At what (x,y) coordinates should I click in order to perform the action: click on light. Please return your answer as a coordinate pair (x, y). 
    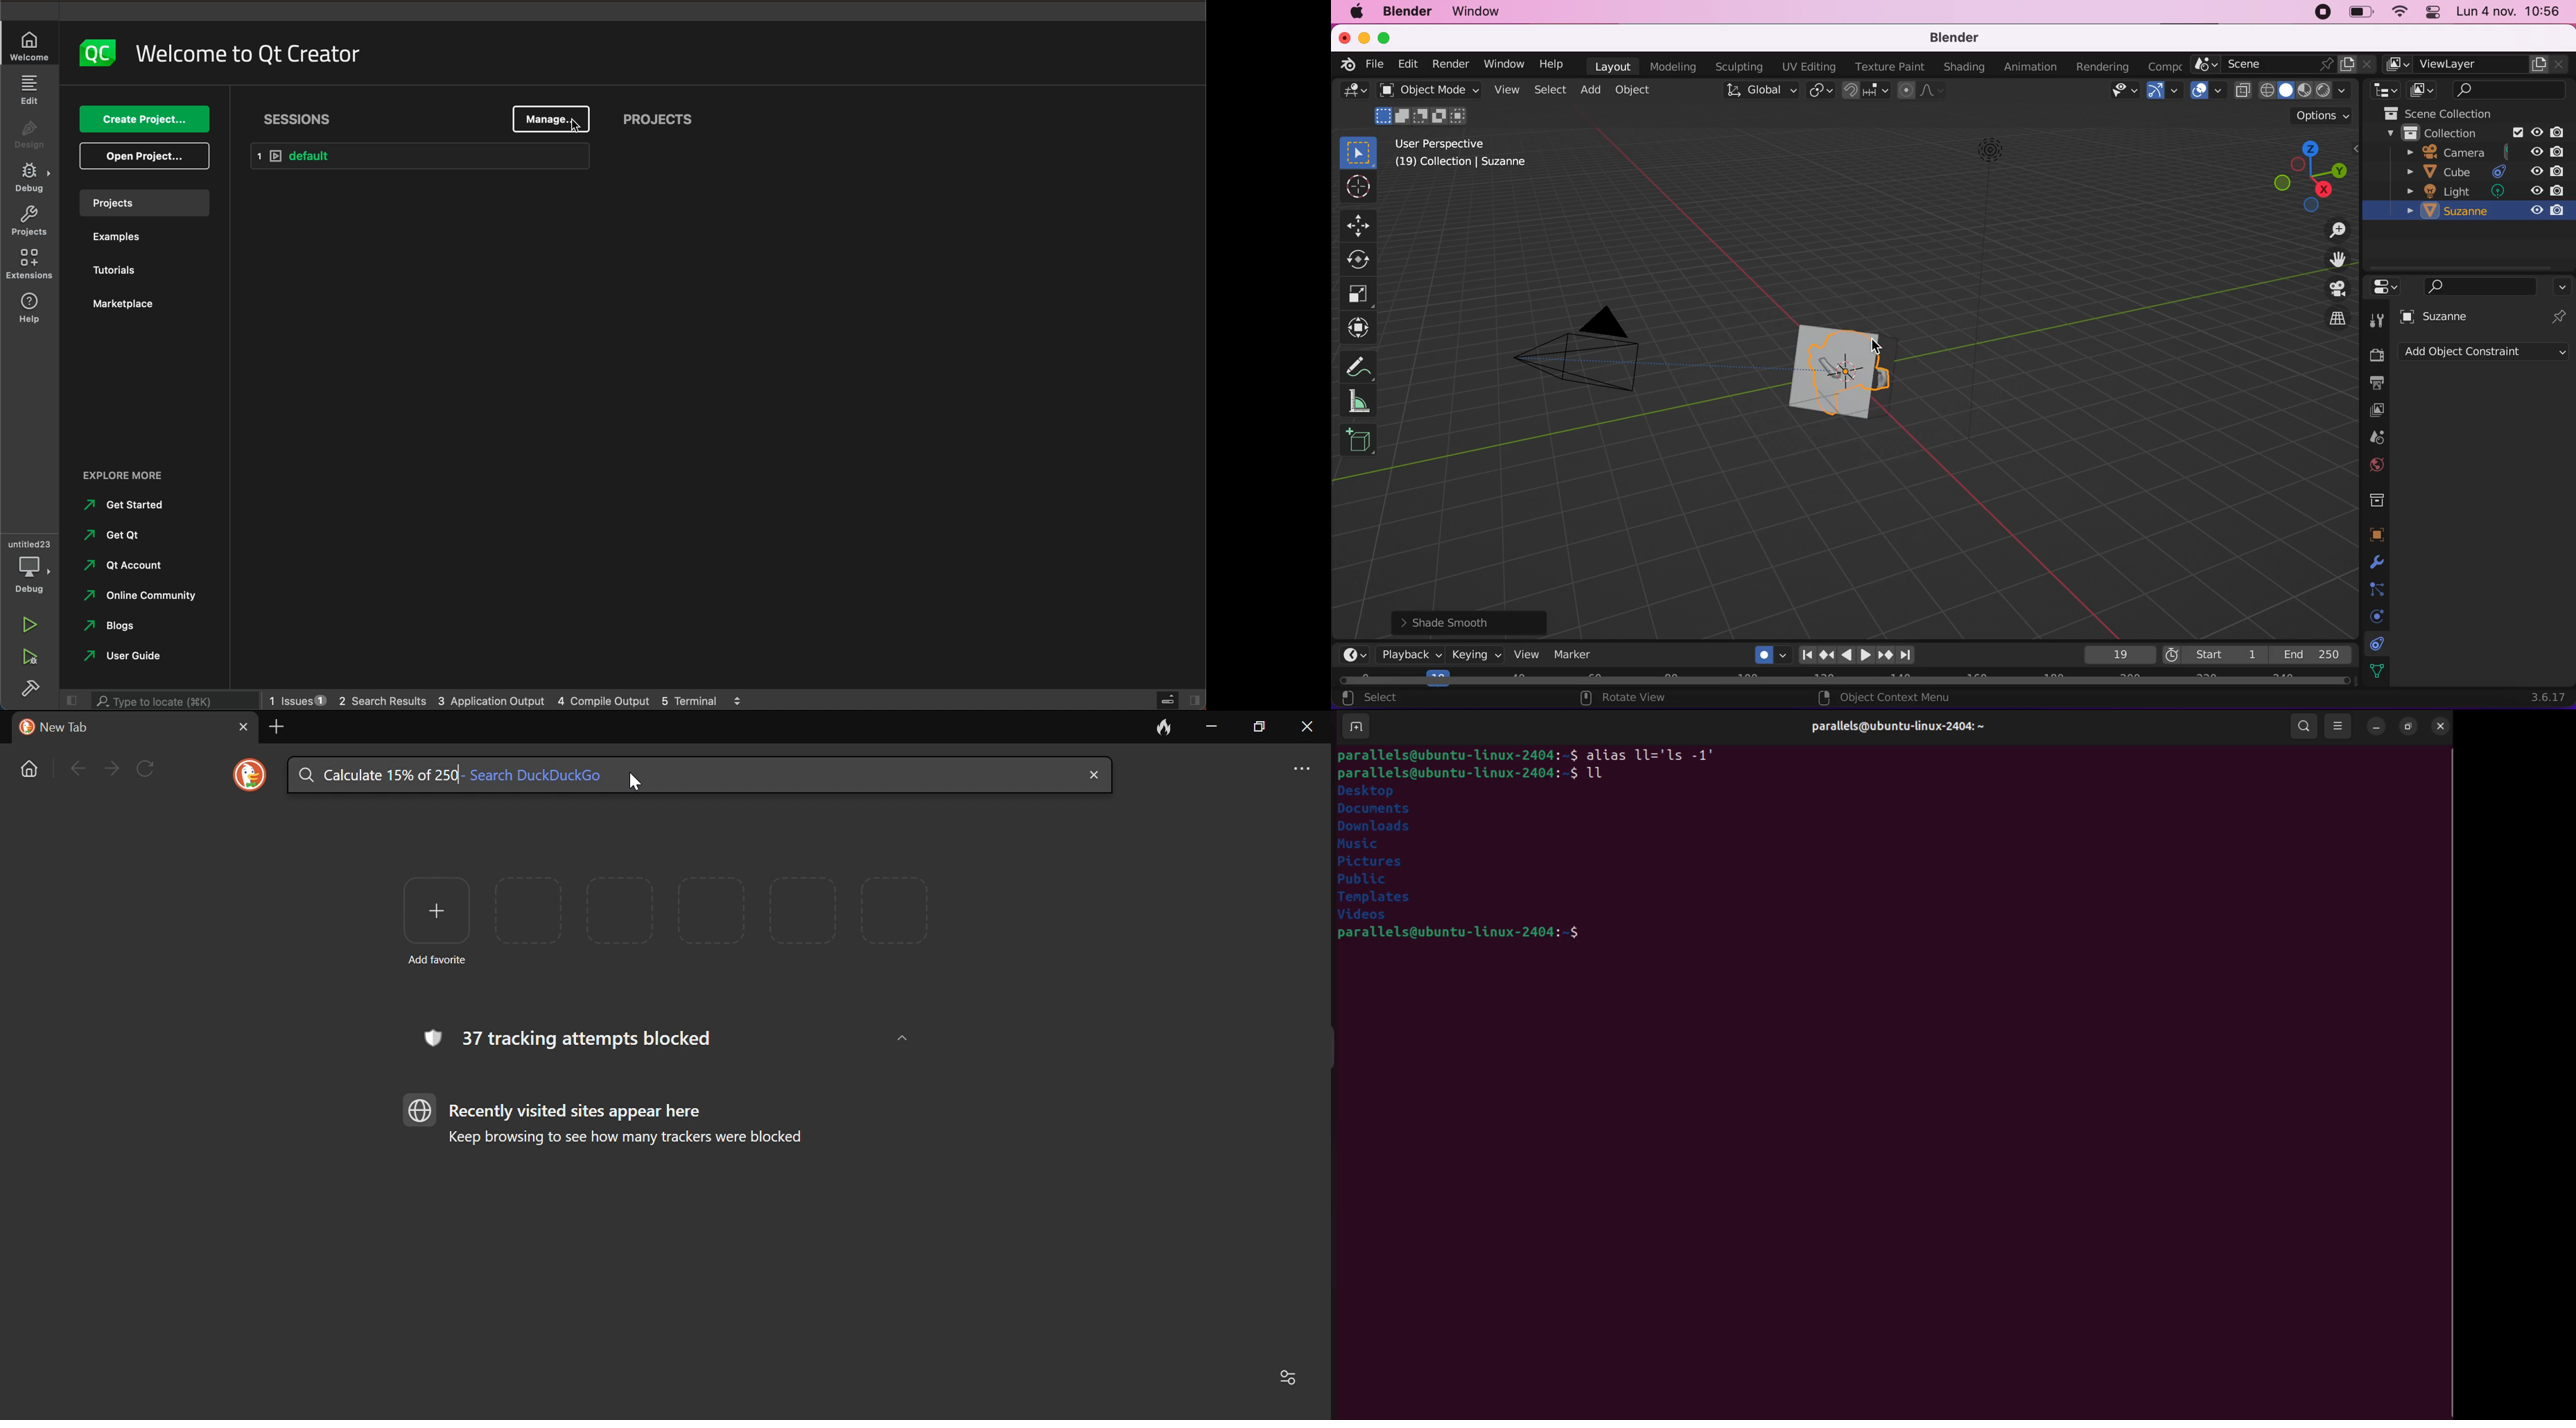
    Looking at the image, I should click on (2483, 191).